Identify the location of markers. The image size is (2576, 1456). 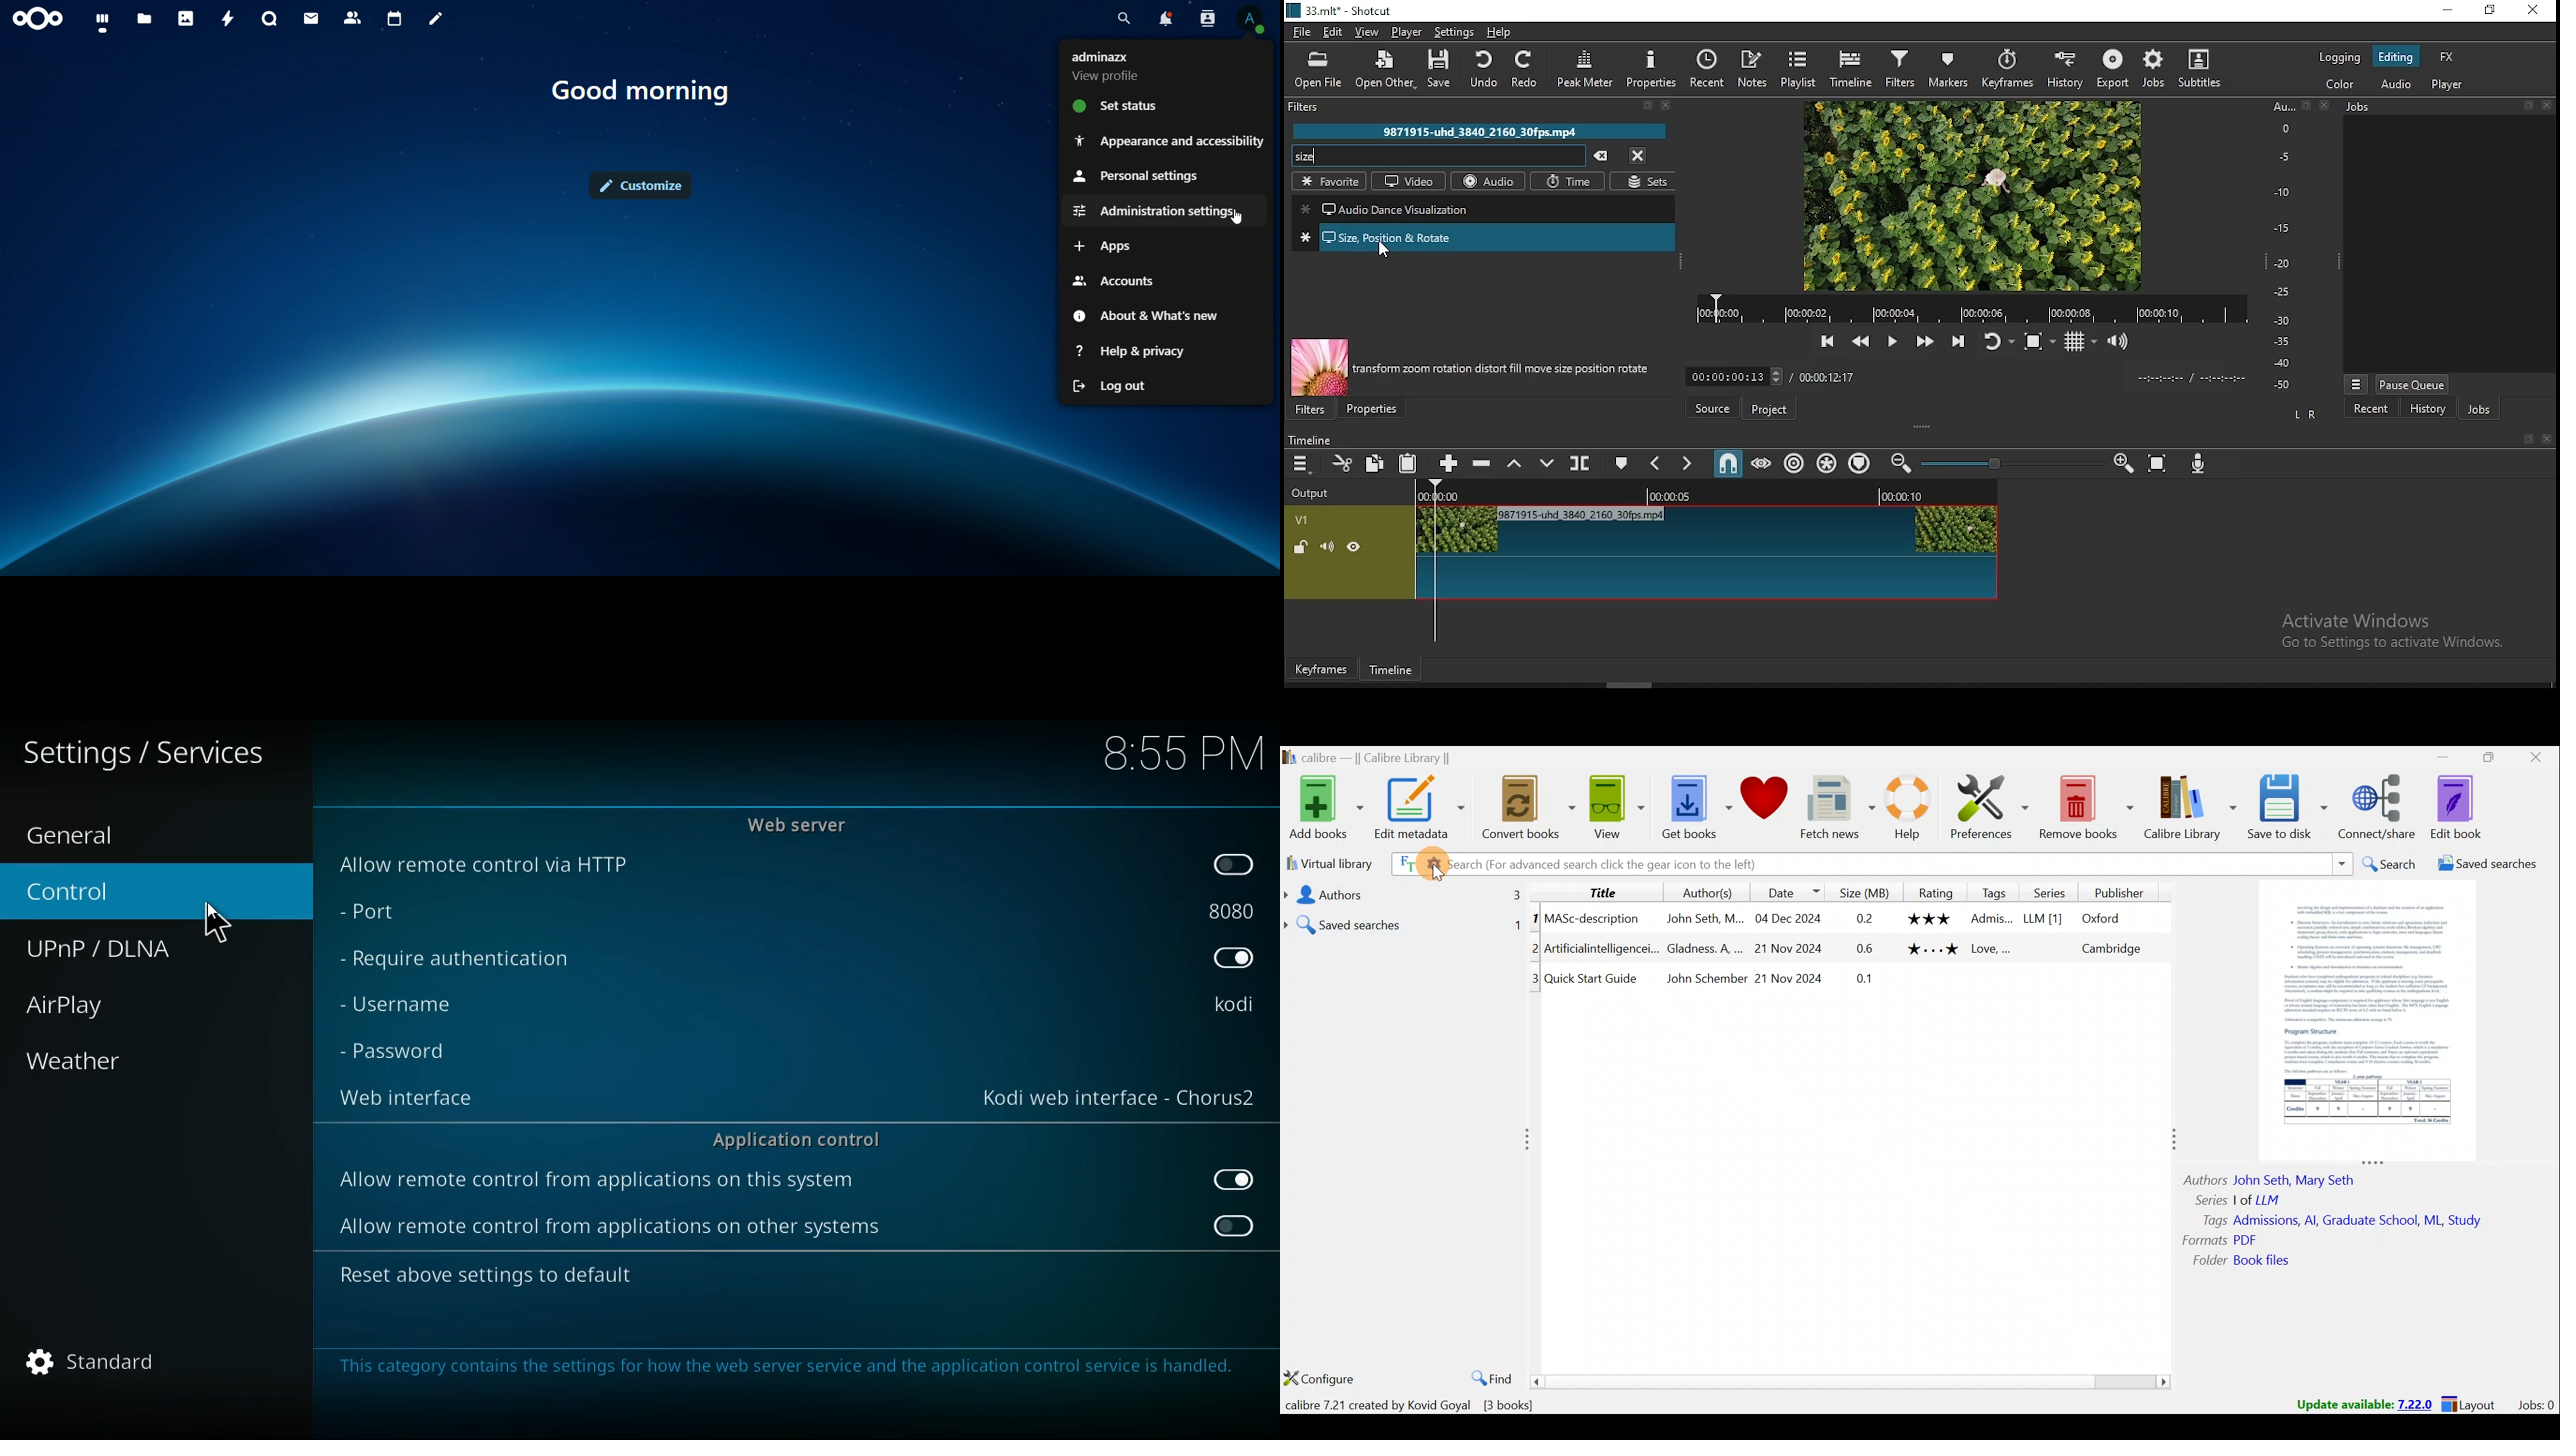
(1951, 67).